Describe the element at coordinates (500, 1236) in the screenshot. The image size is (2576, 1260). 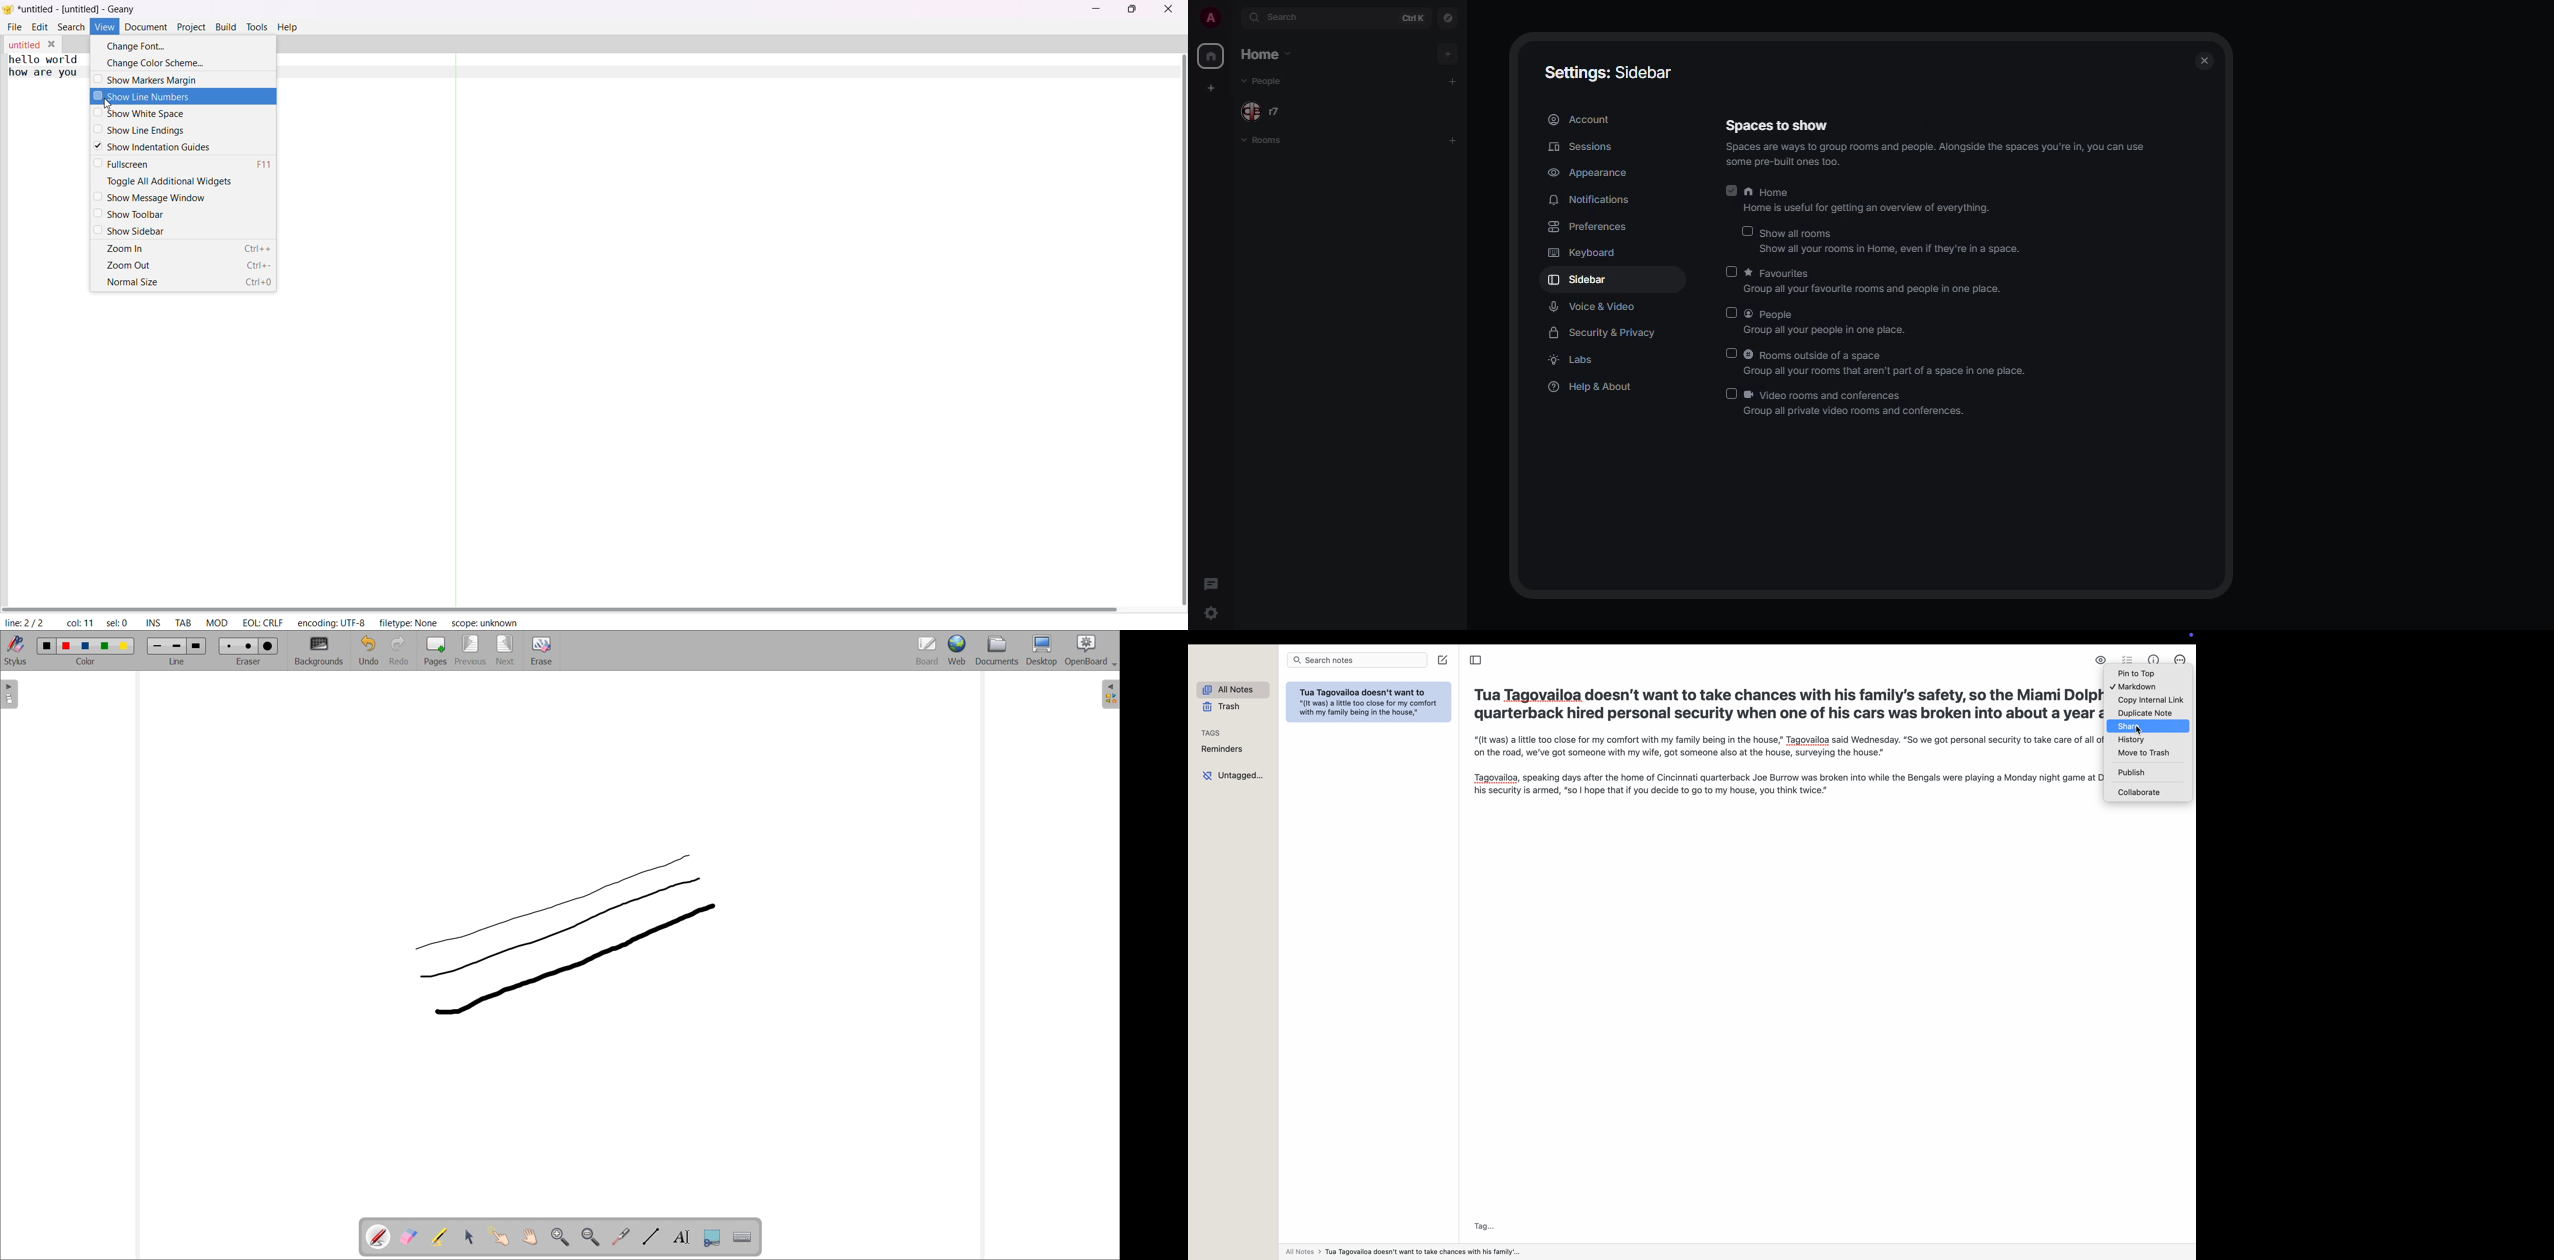
I see `interact with items` at that location.